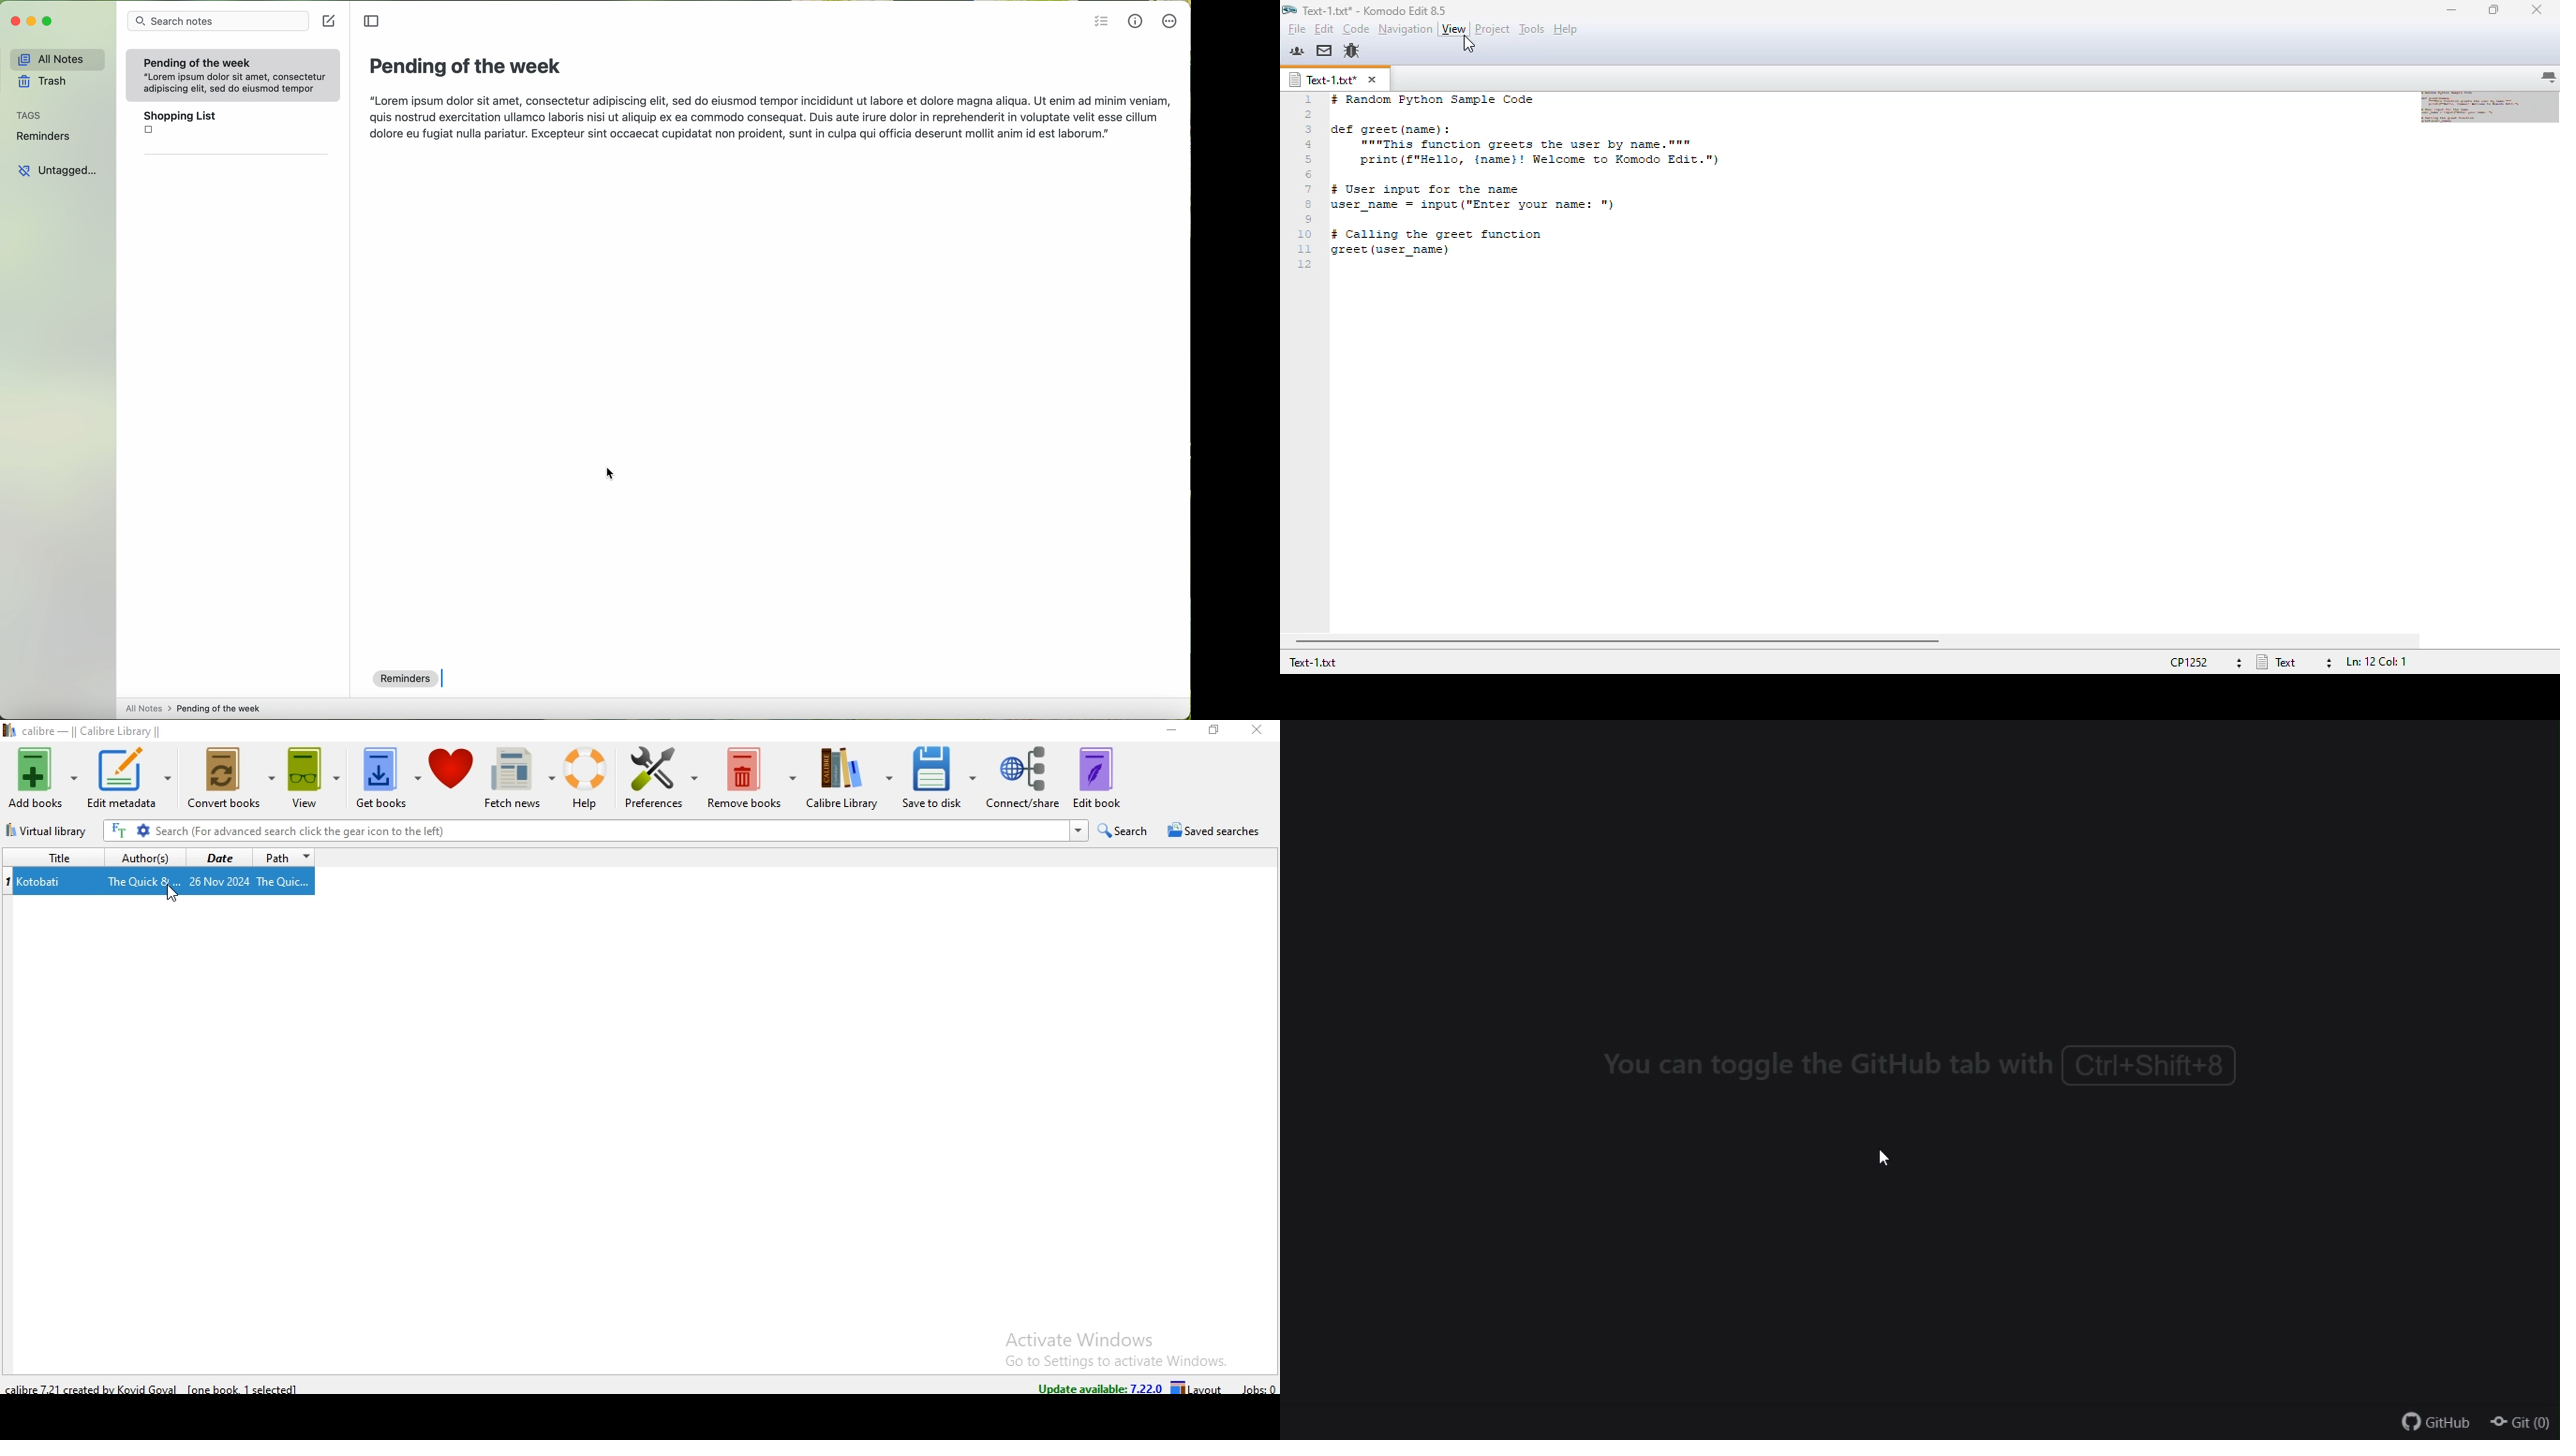 The image size is (2576, 1456). Describe the element at coordinates (2204, 663) in the screenshot. I see `file encoding` at that location.